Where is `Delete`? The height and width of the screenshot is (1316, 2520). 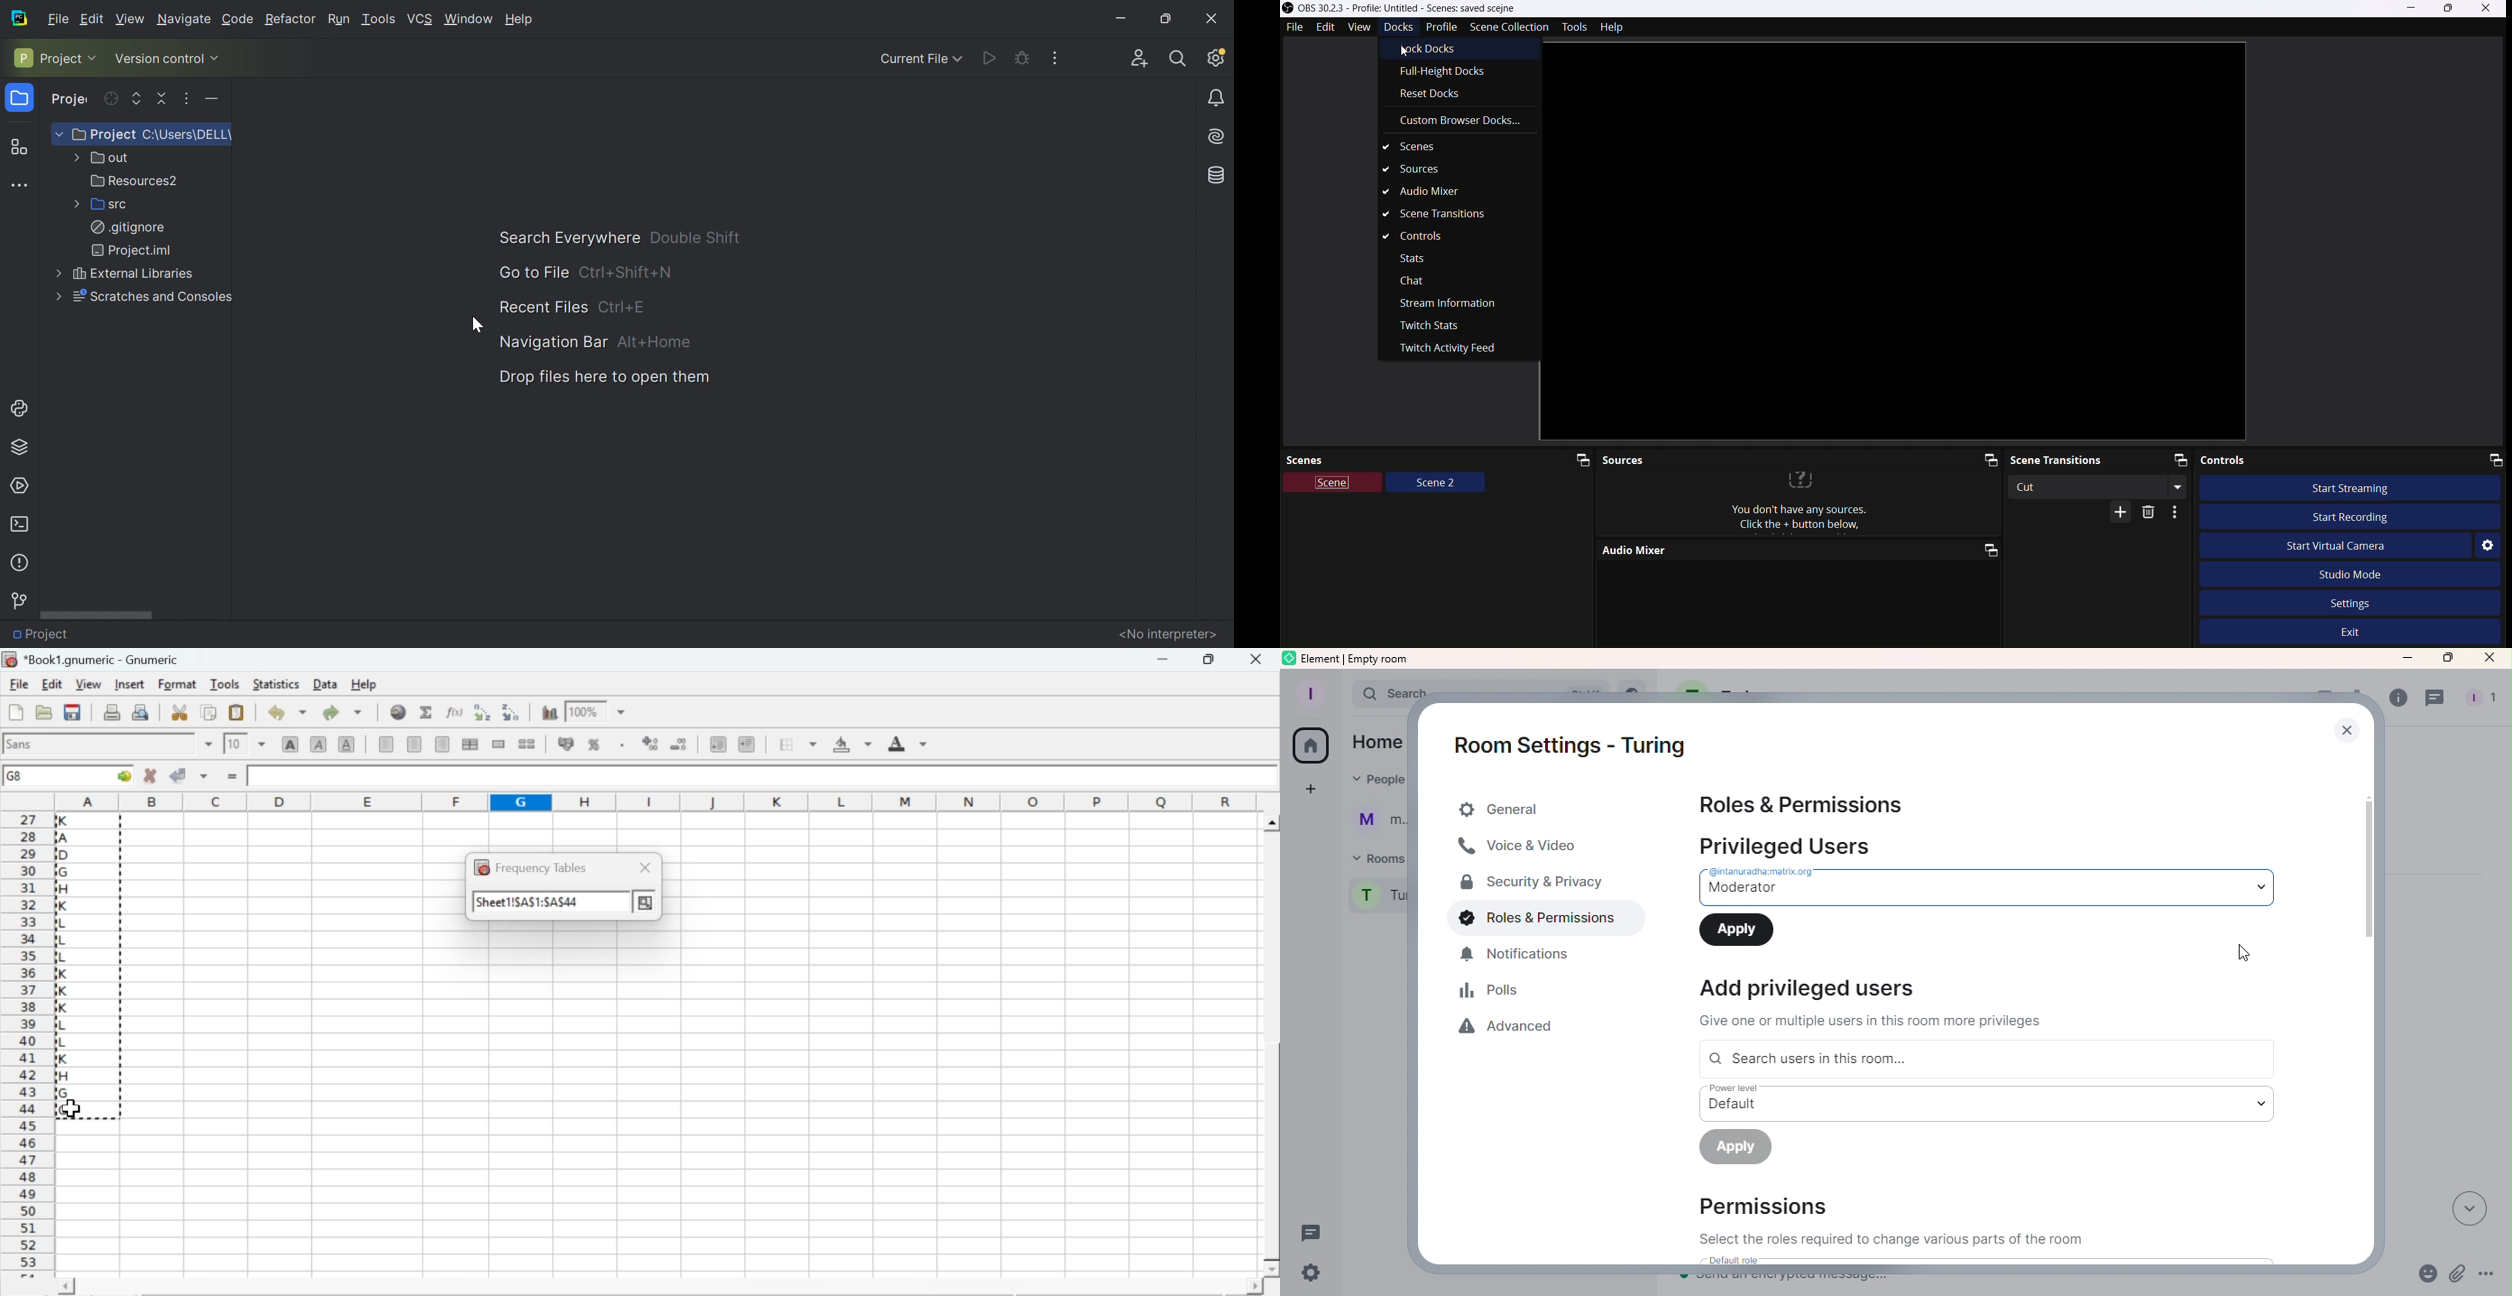 Delete is located at coordinates (2152, 513).